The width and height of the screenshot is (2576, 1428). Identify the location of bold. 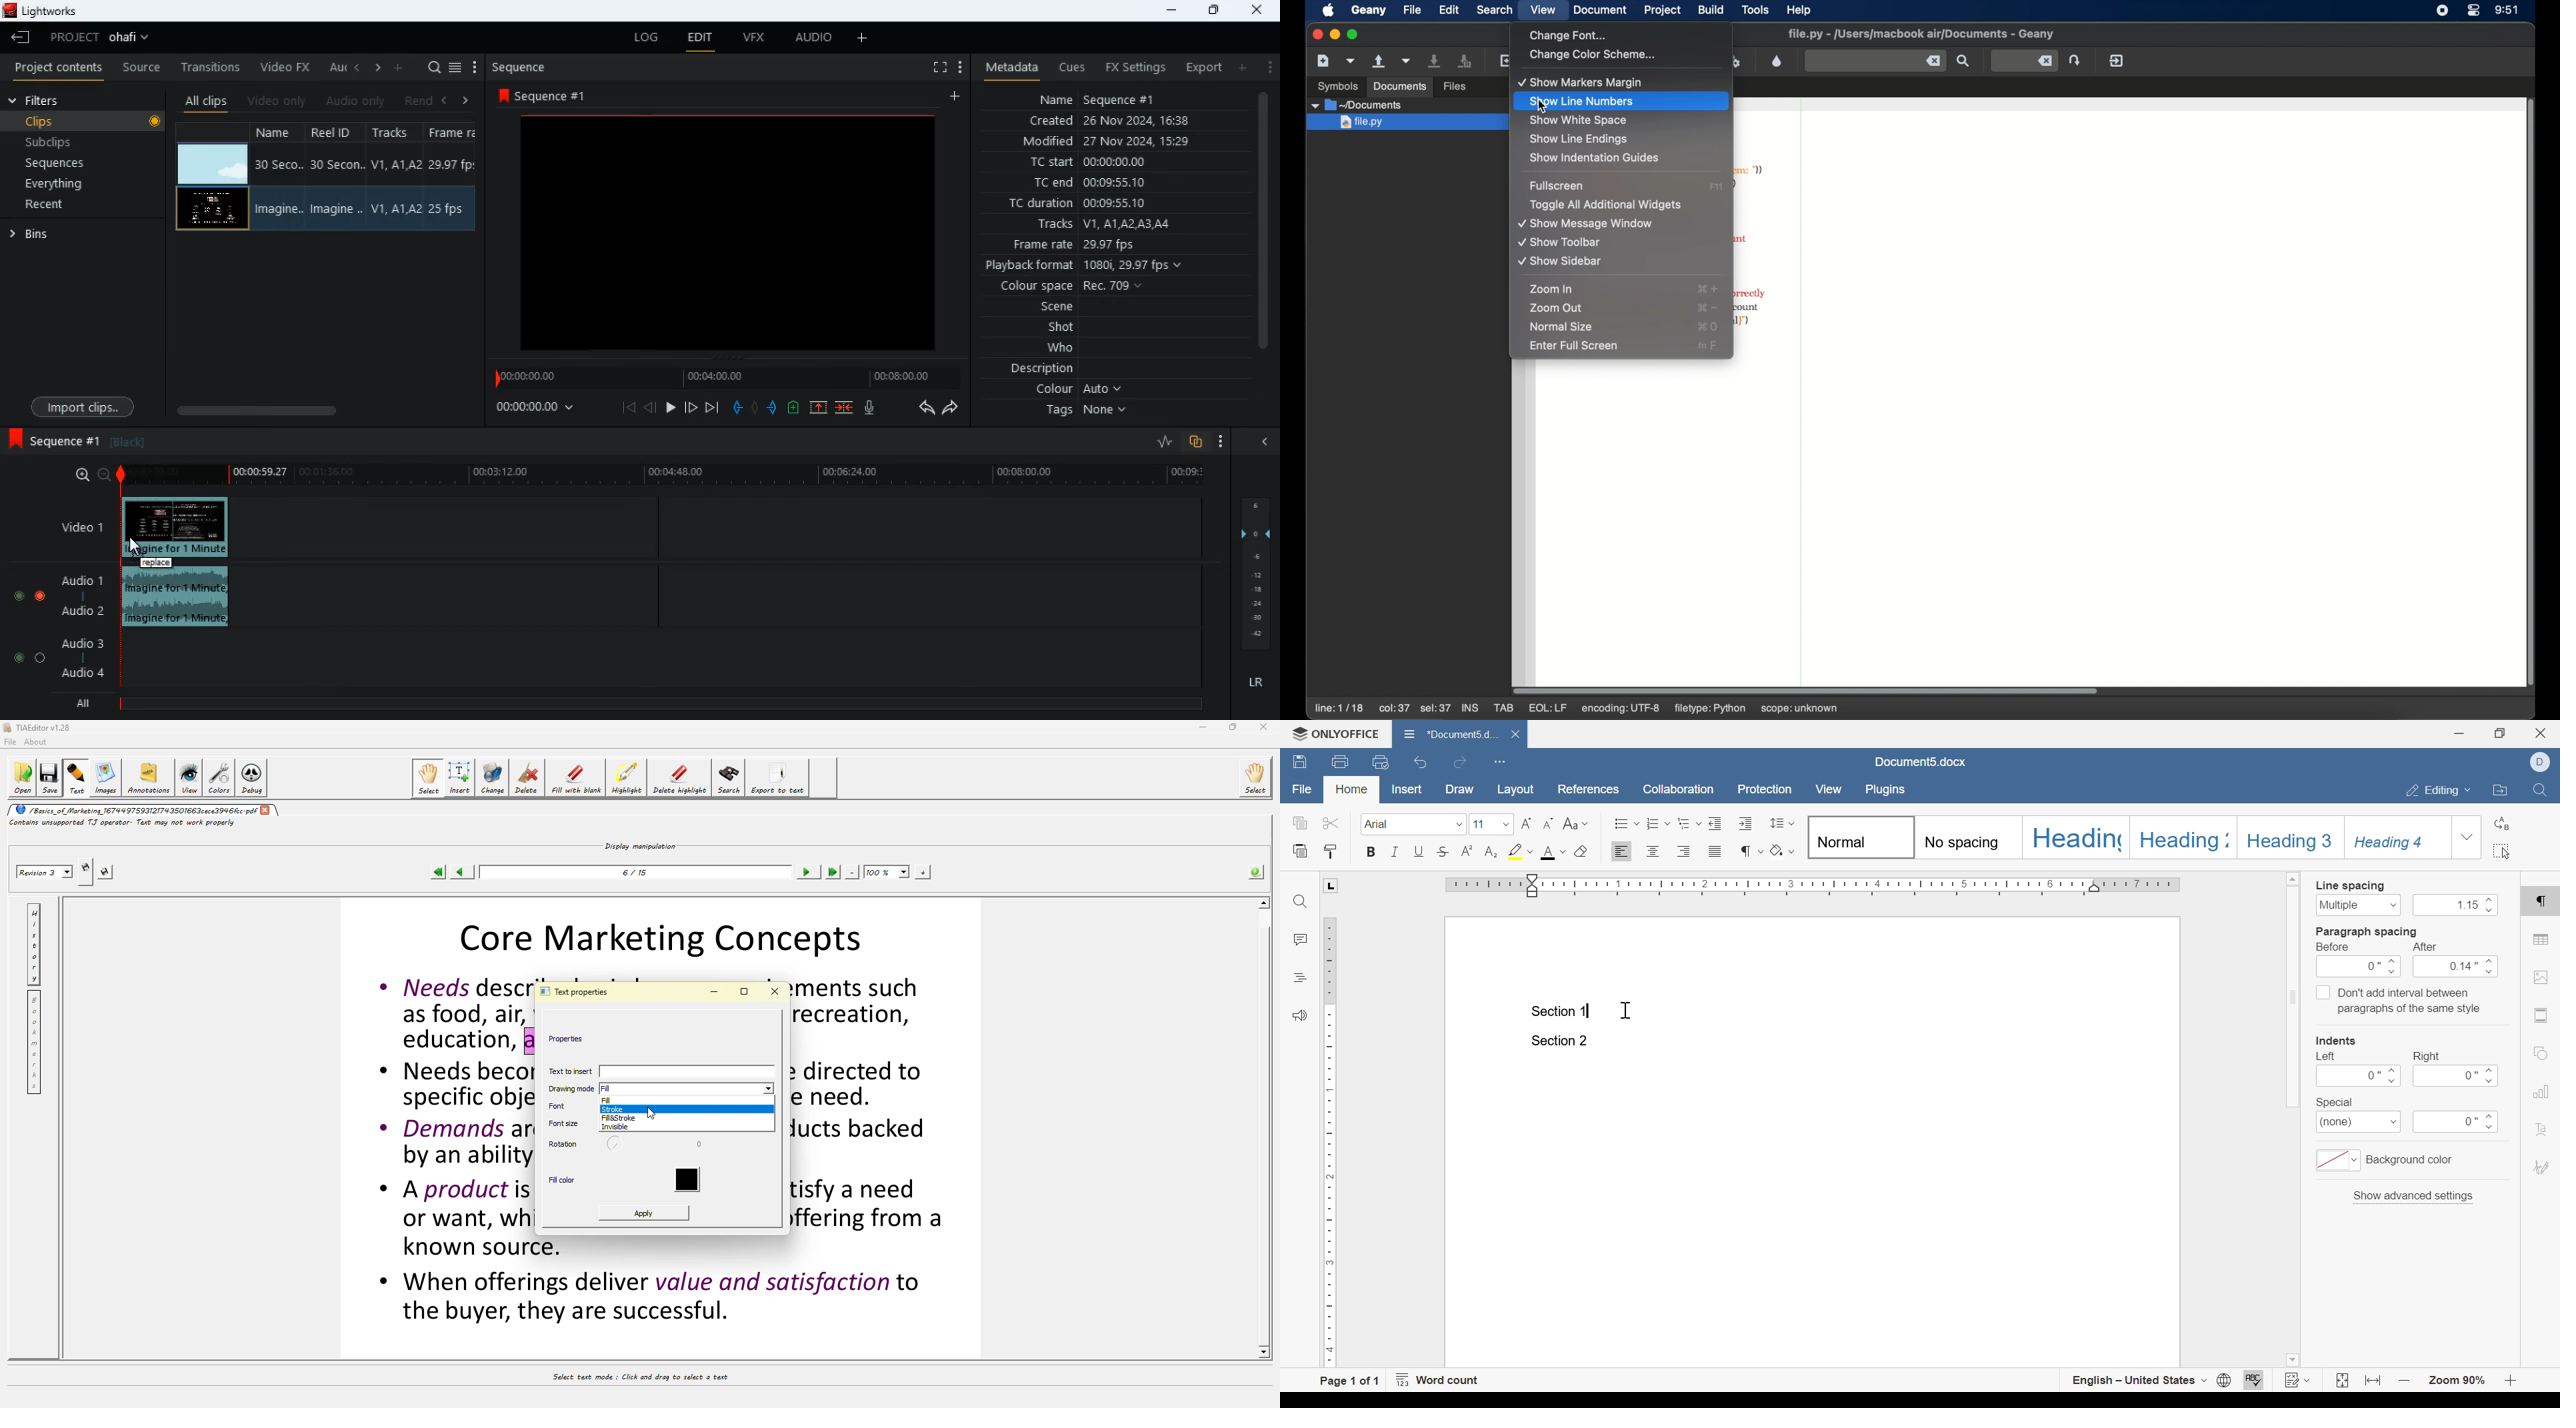
(1370, 852).